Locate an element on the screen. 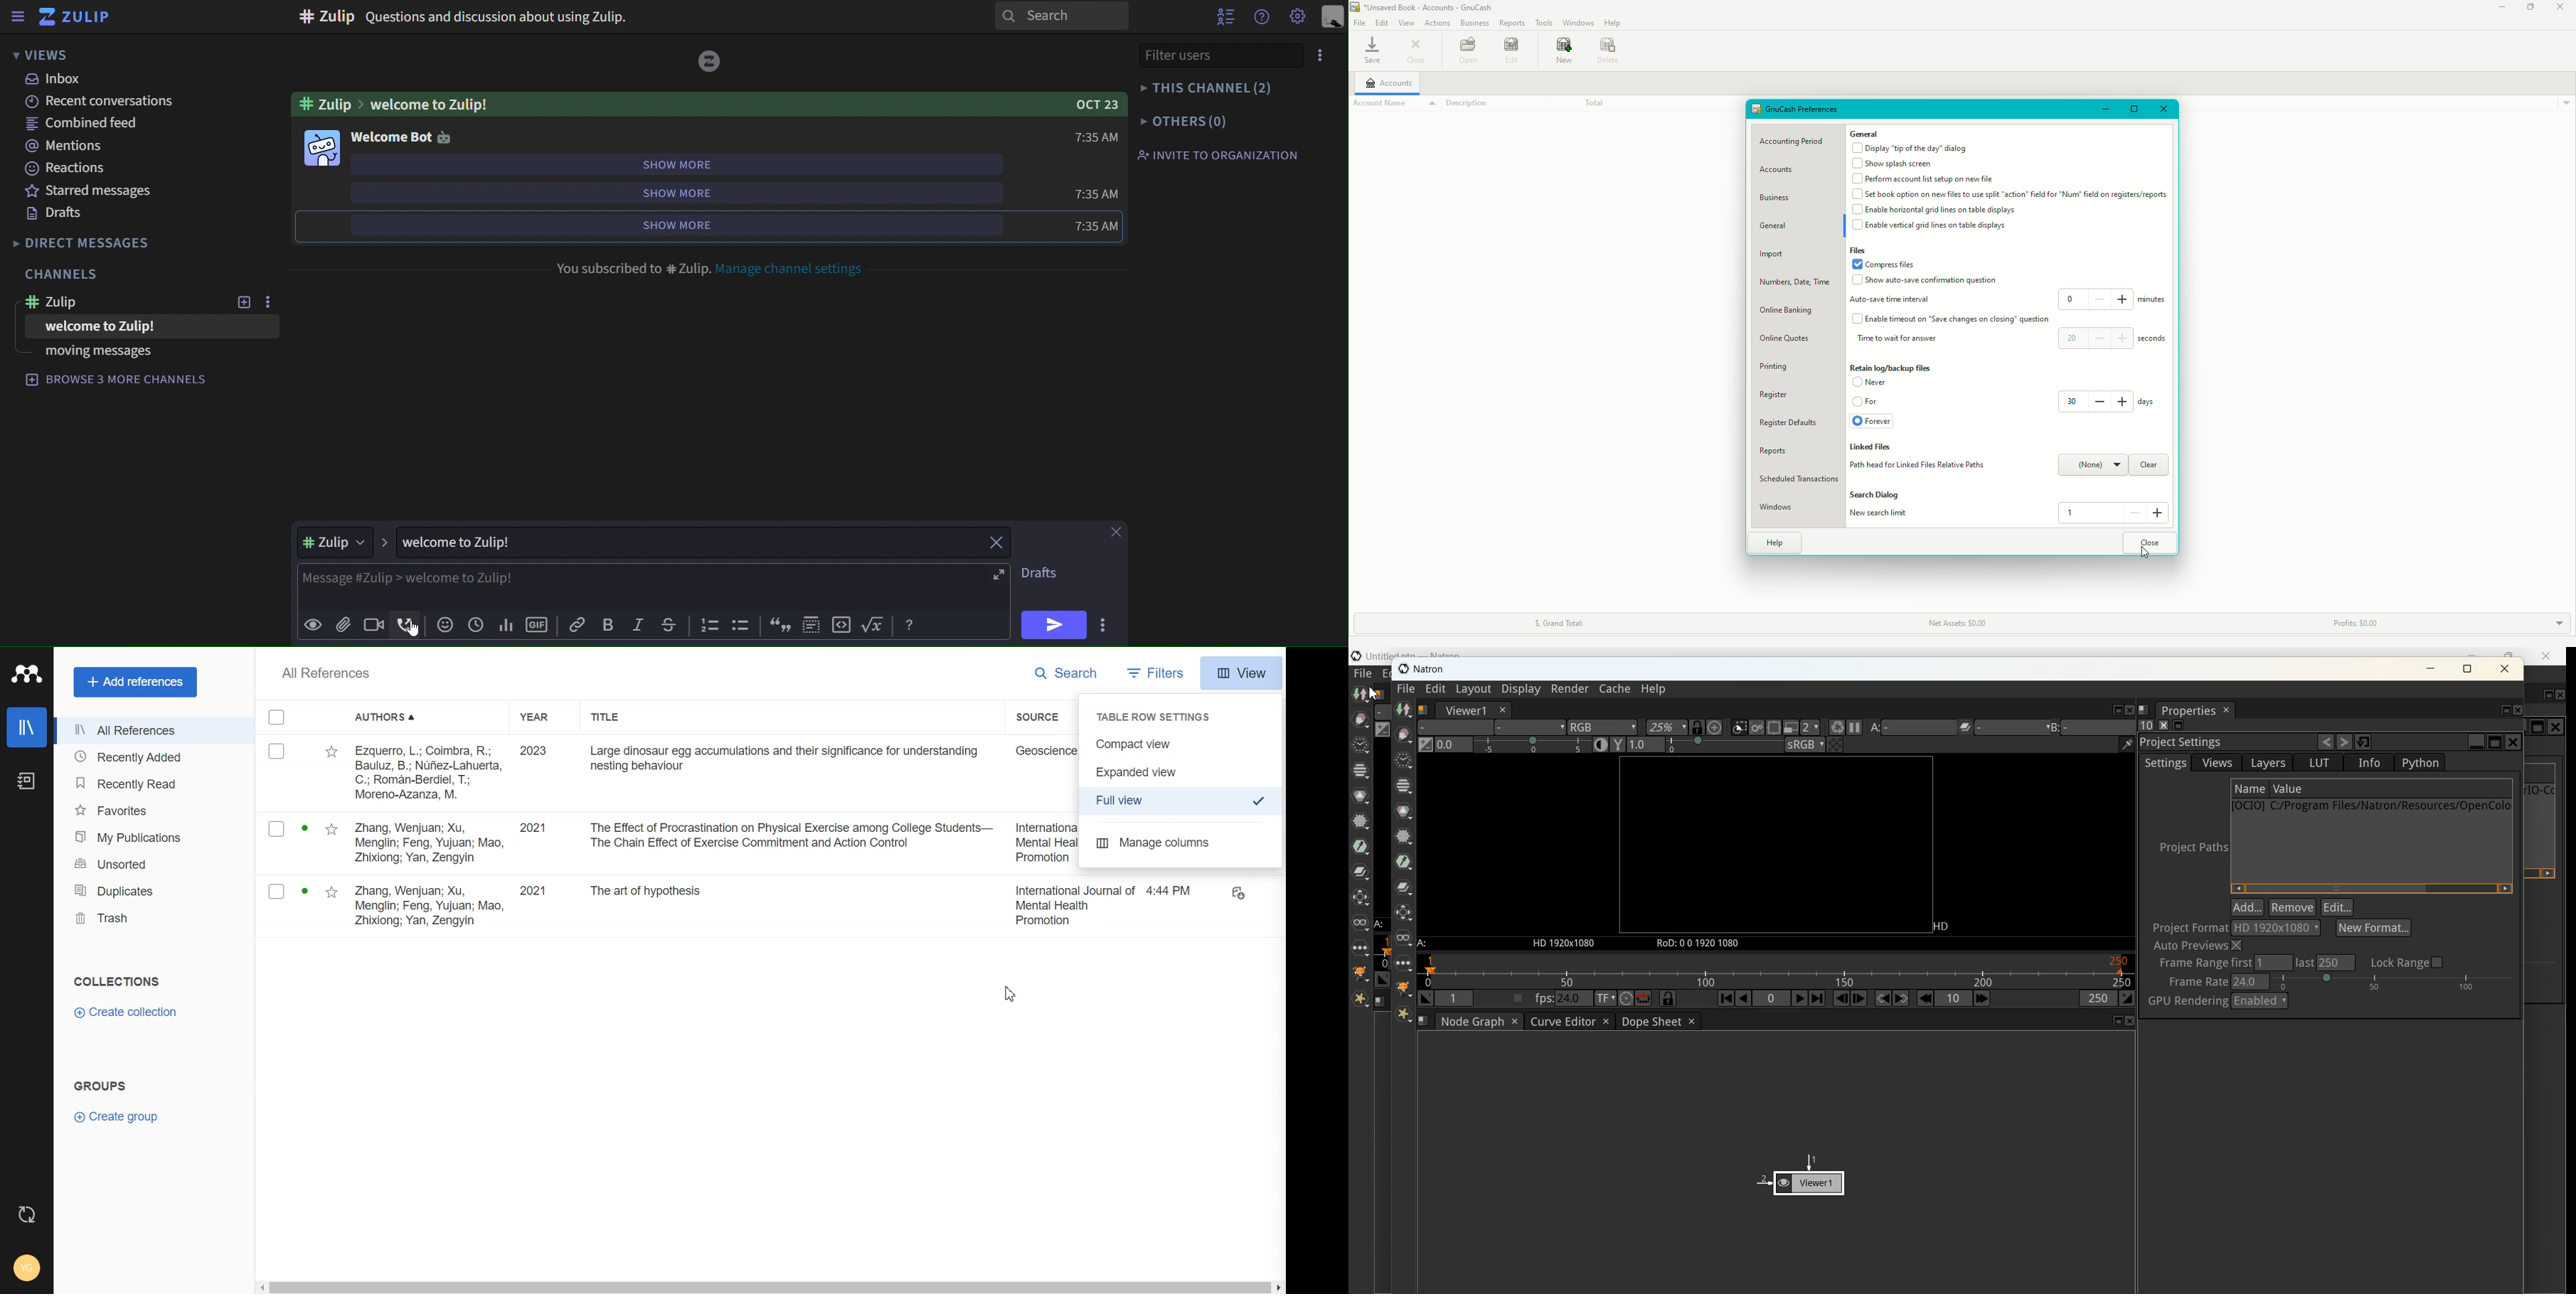 This screenshot has height=1316, width=2576. Accounts is located at coordinates (1388, 82).